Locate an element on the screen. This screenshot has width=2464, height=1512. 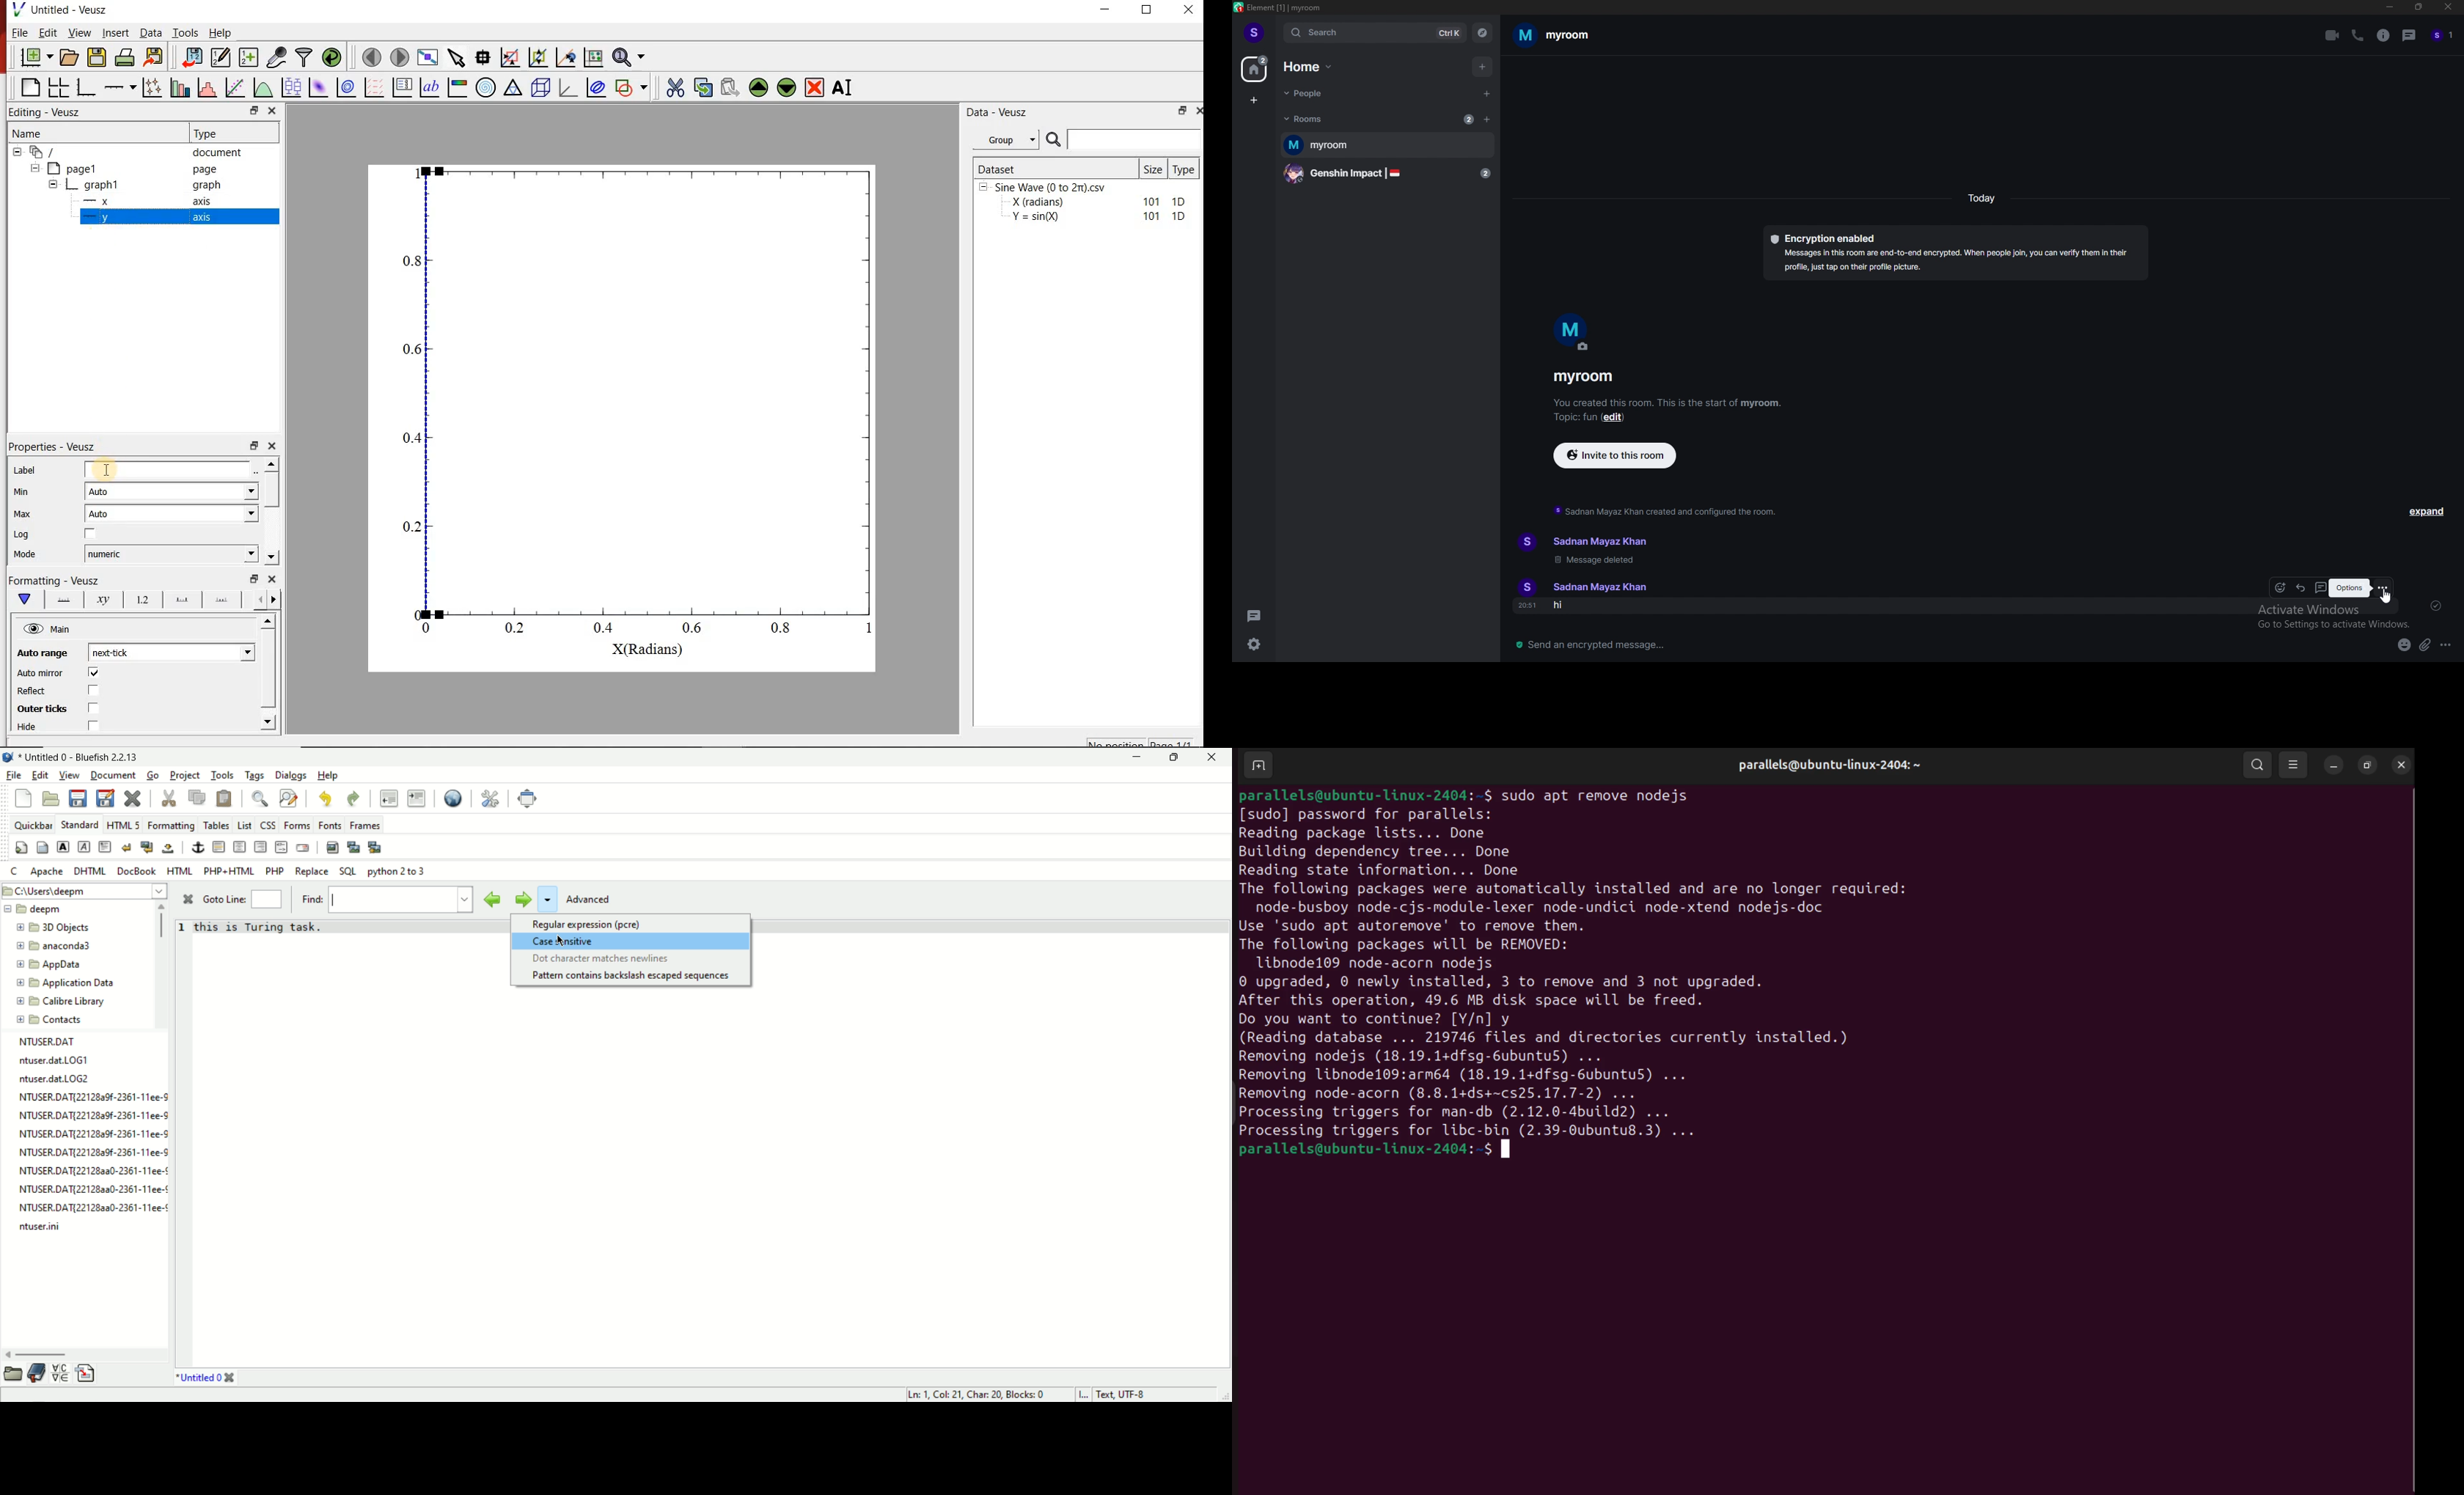
find and replace is located at coordinates (289, 799).